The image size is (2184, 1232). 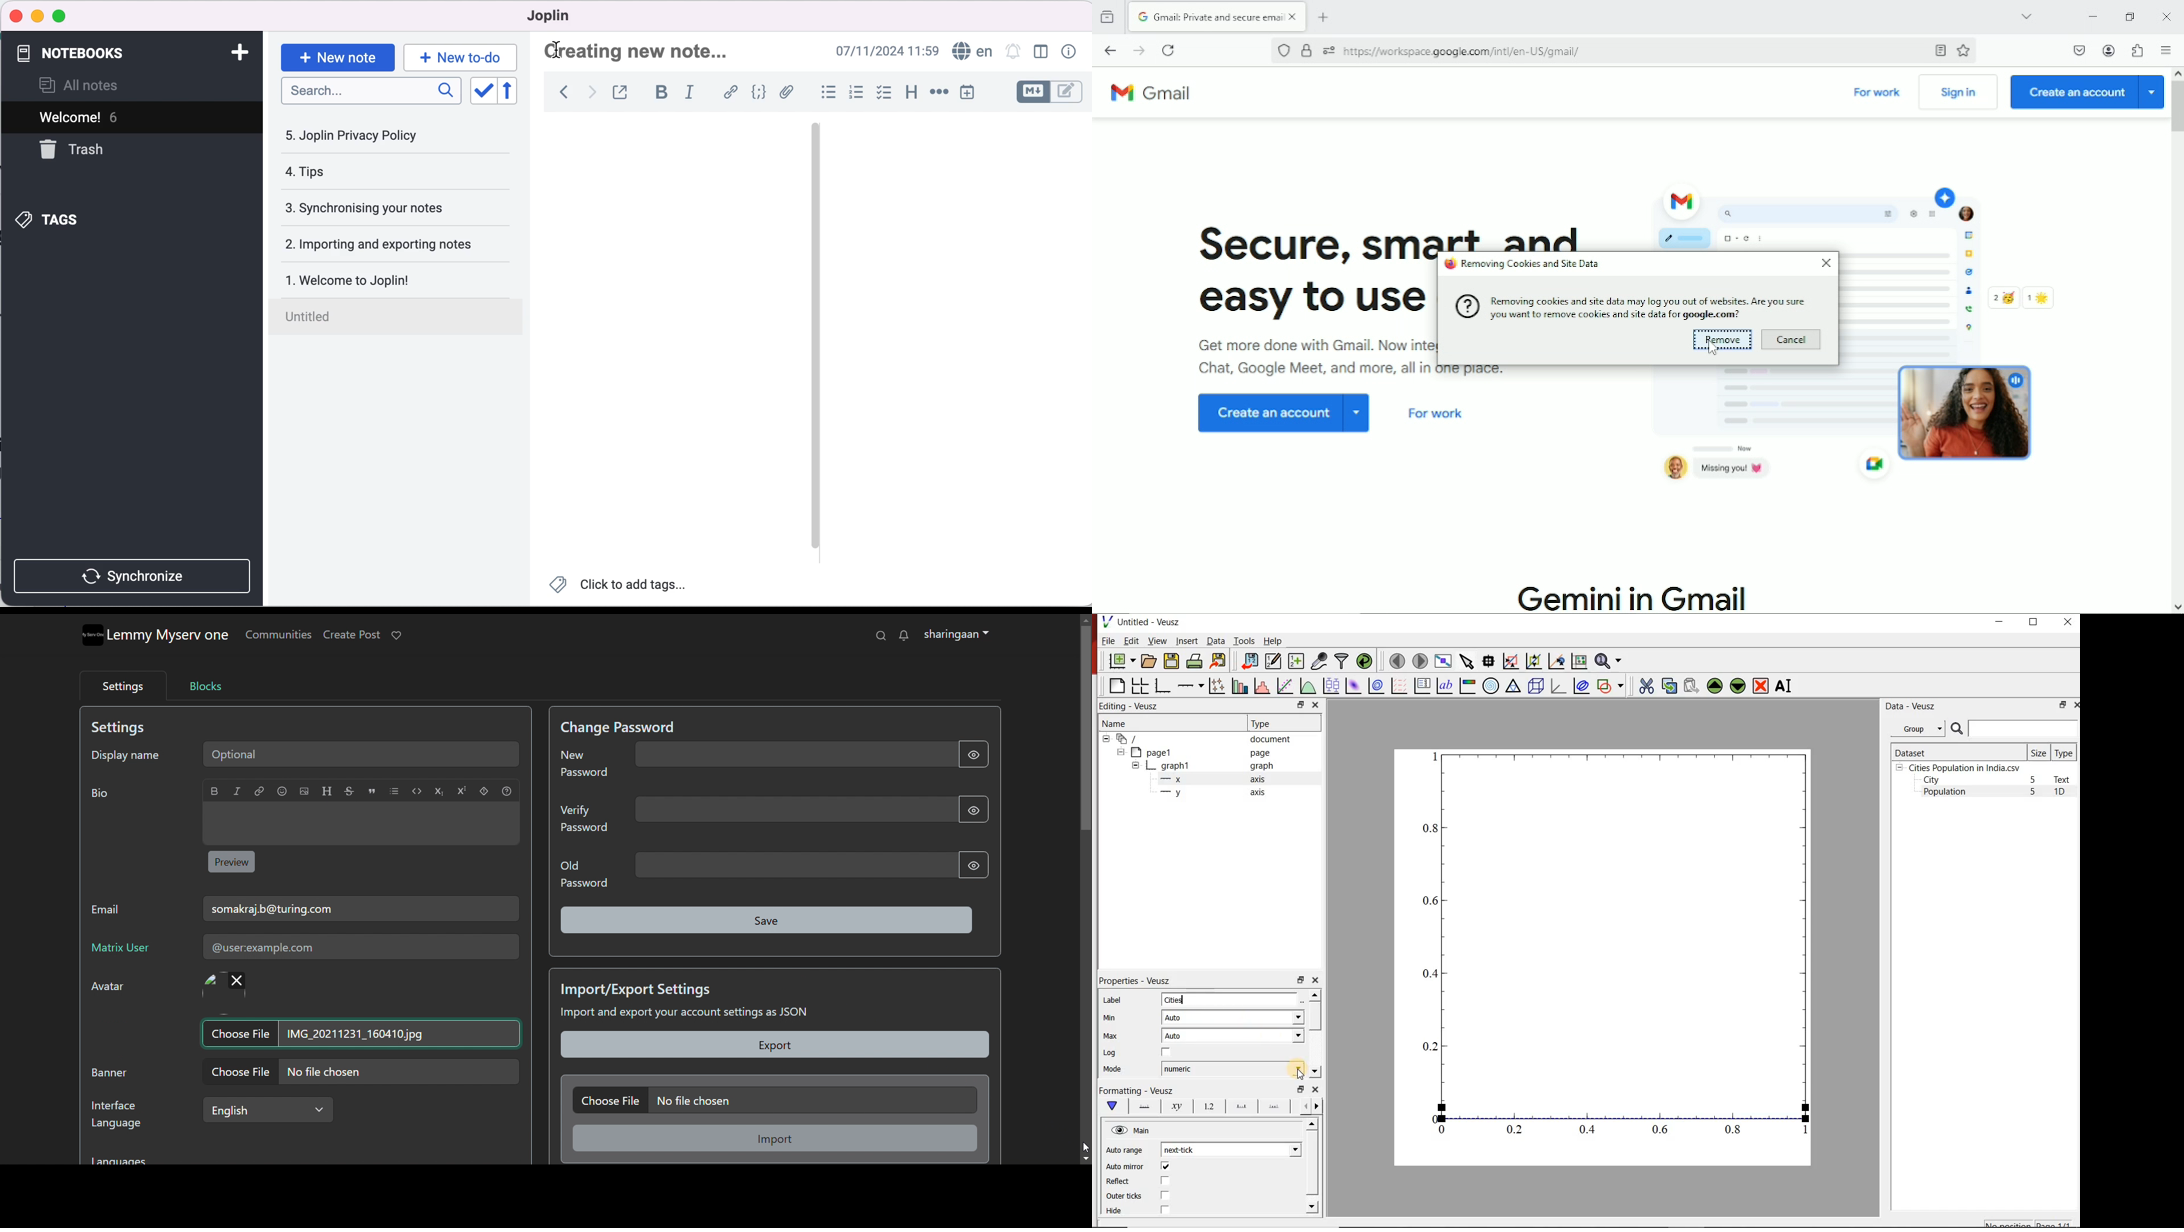 What do you see at coordinates (548, 15) in the screenshot?
I see `joplin` at bounding box center [548, 15].